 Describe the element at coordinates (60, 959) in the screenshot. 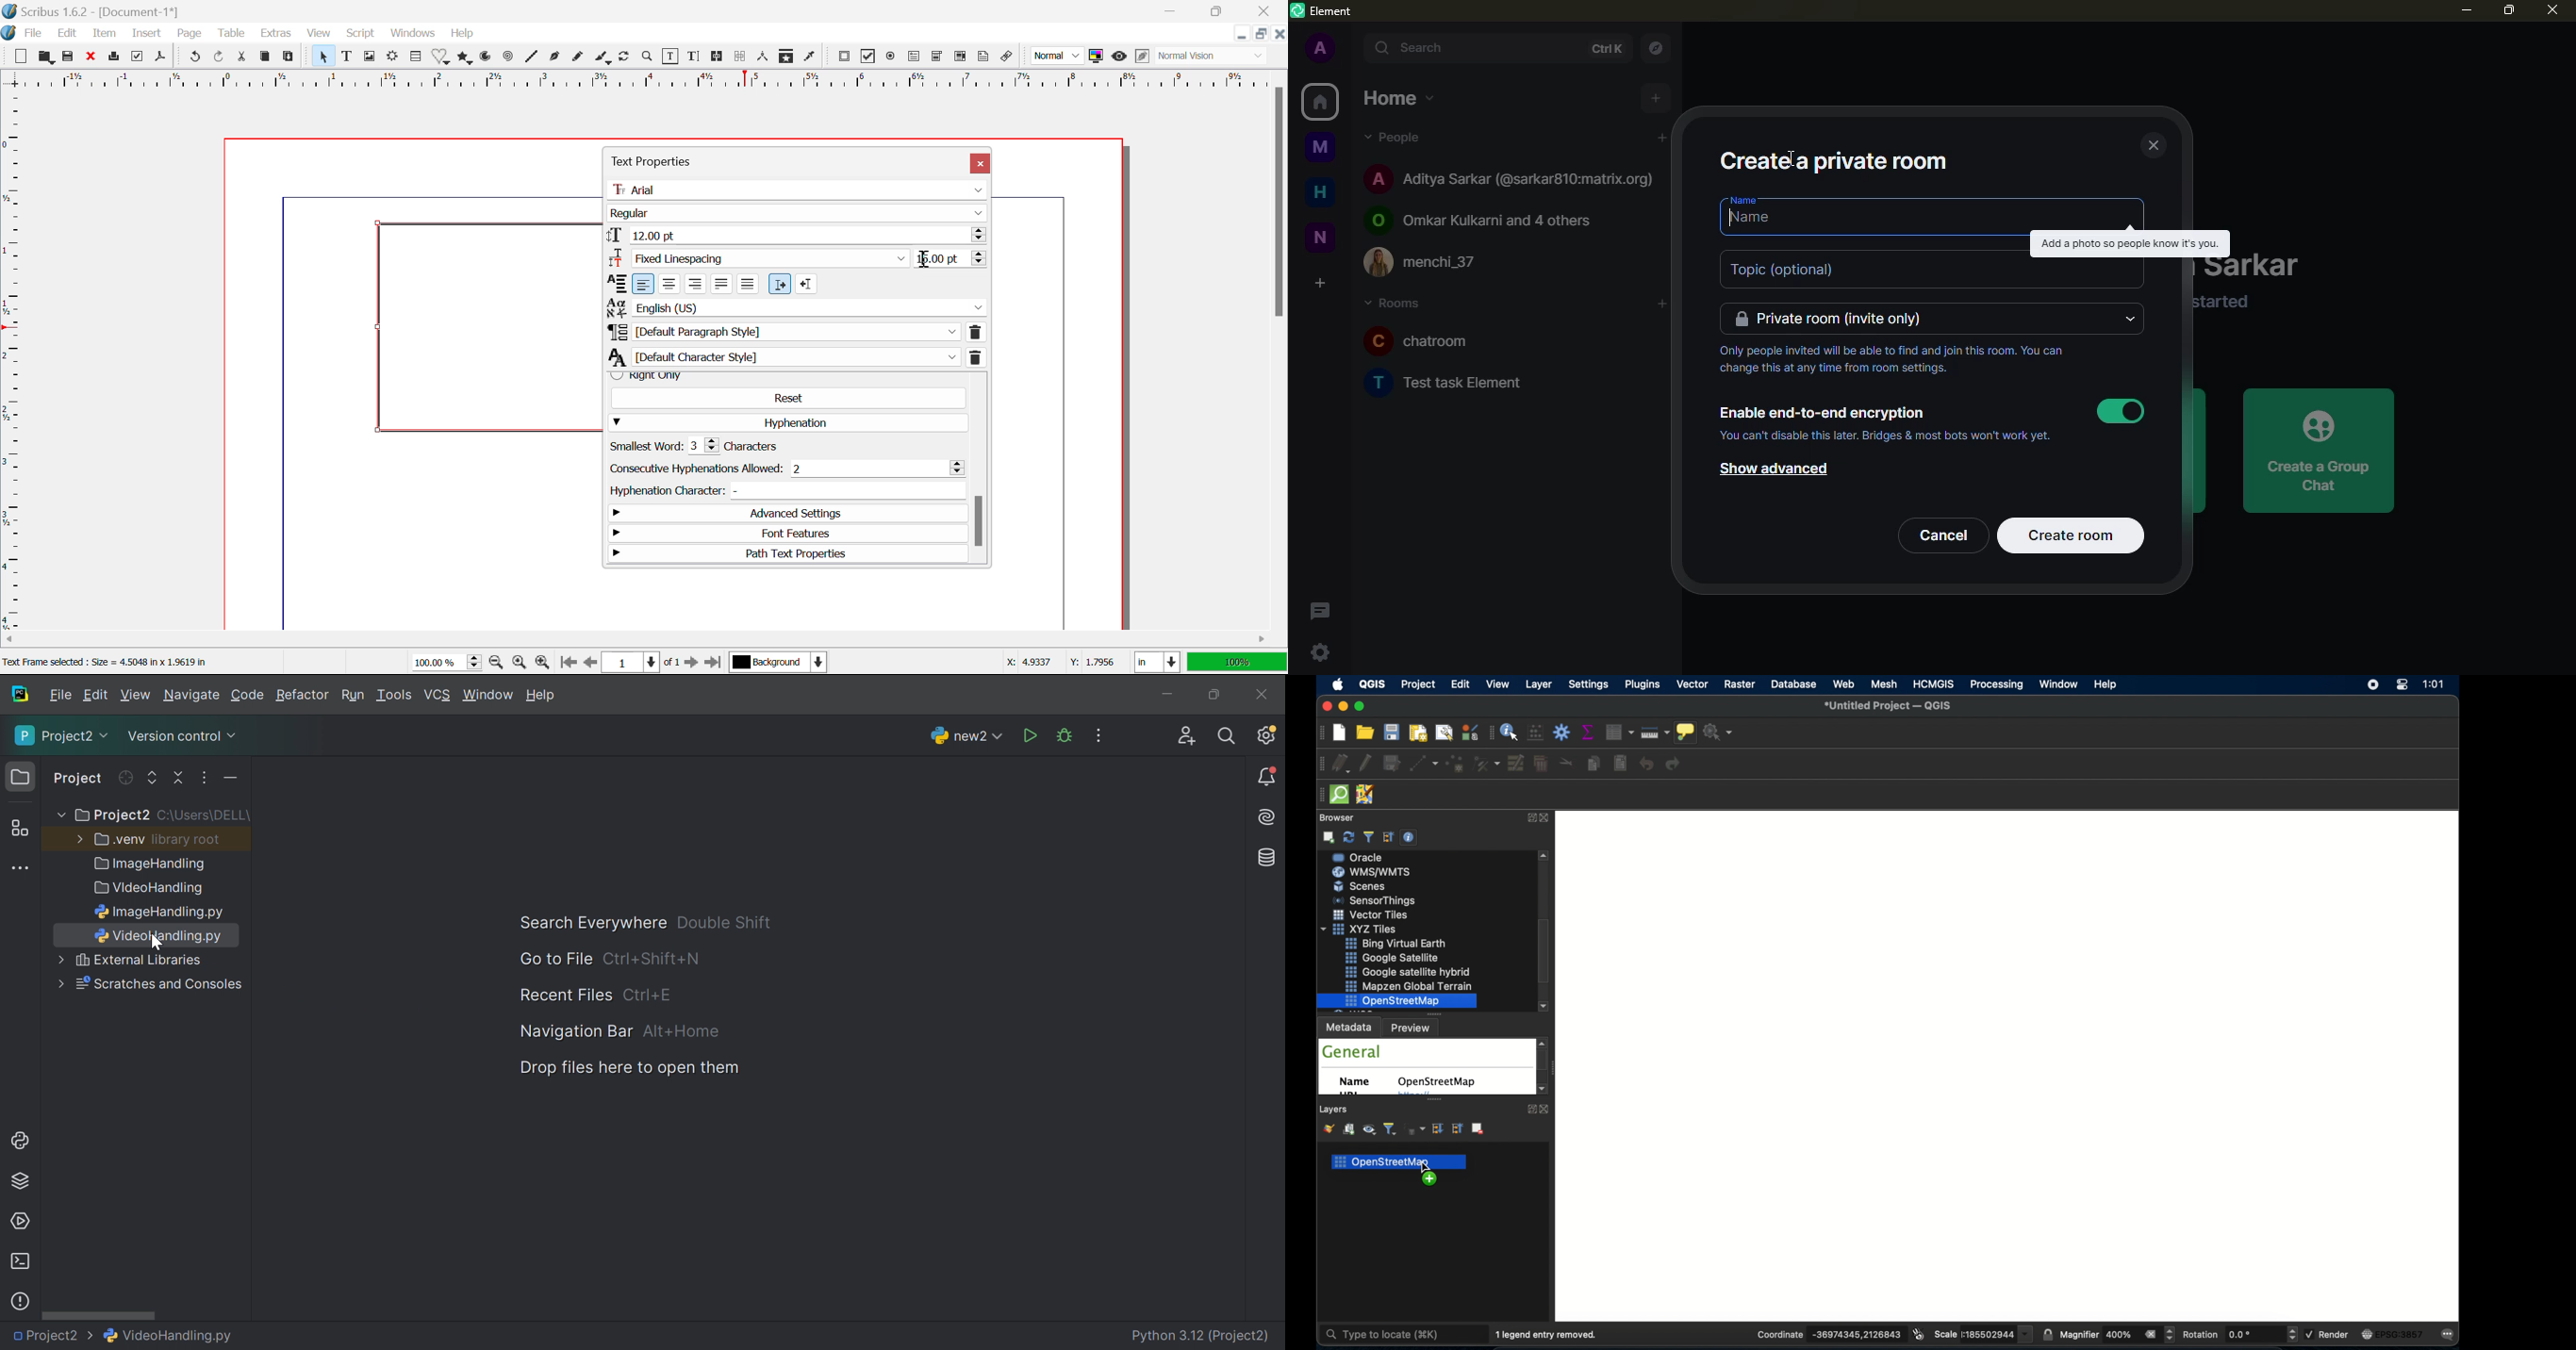

I see `More` at that location.